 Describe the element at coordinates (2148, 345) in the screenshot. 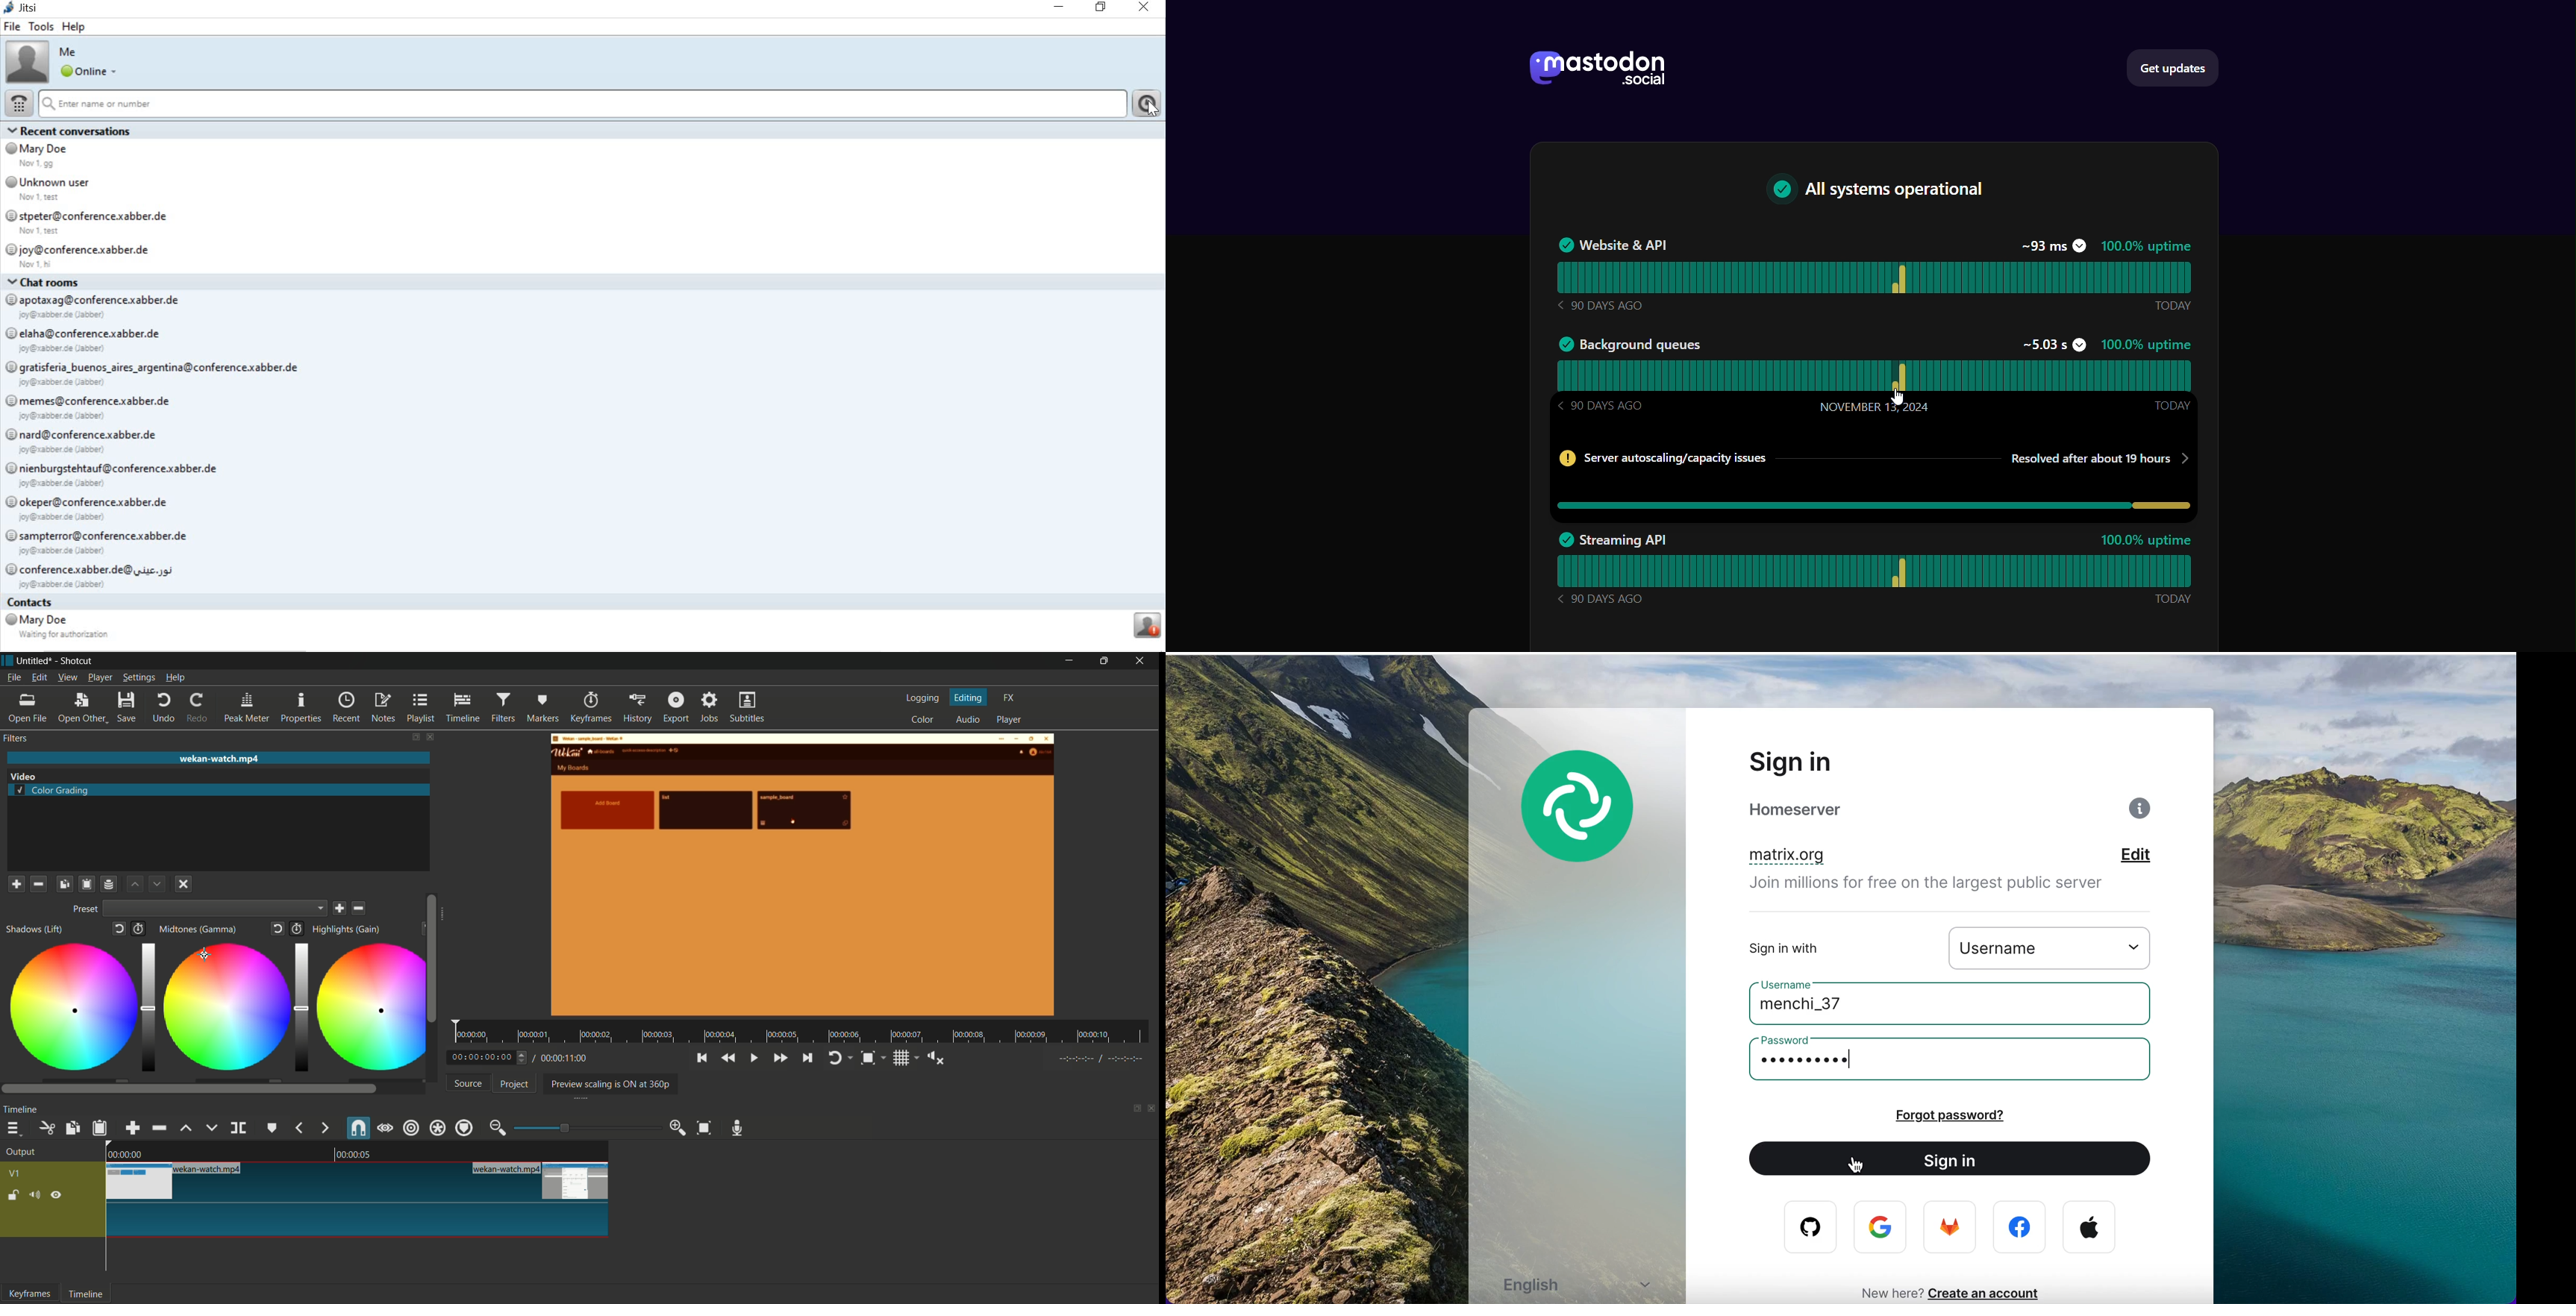

I see `100%` at that location.